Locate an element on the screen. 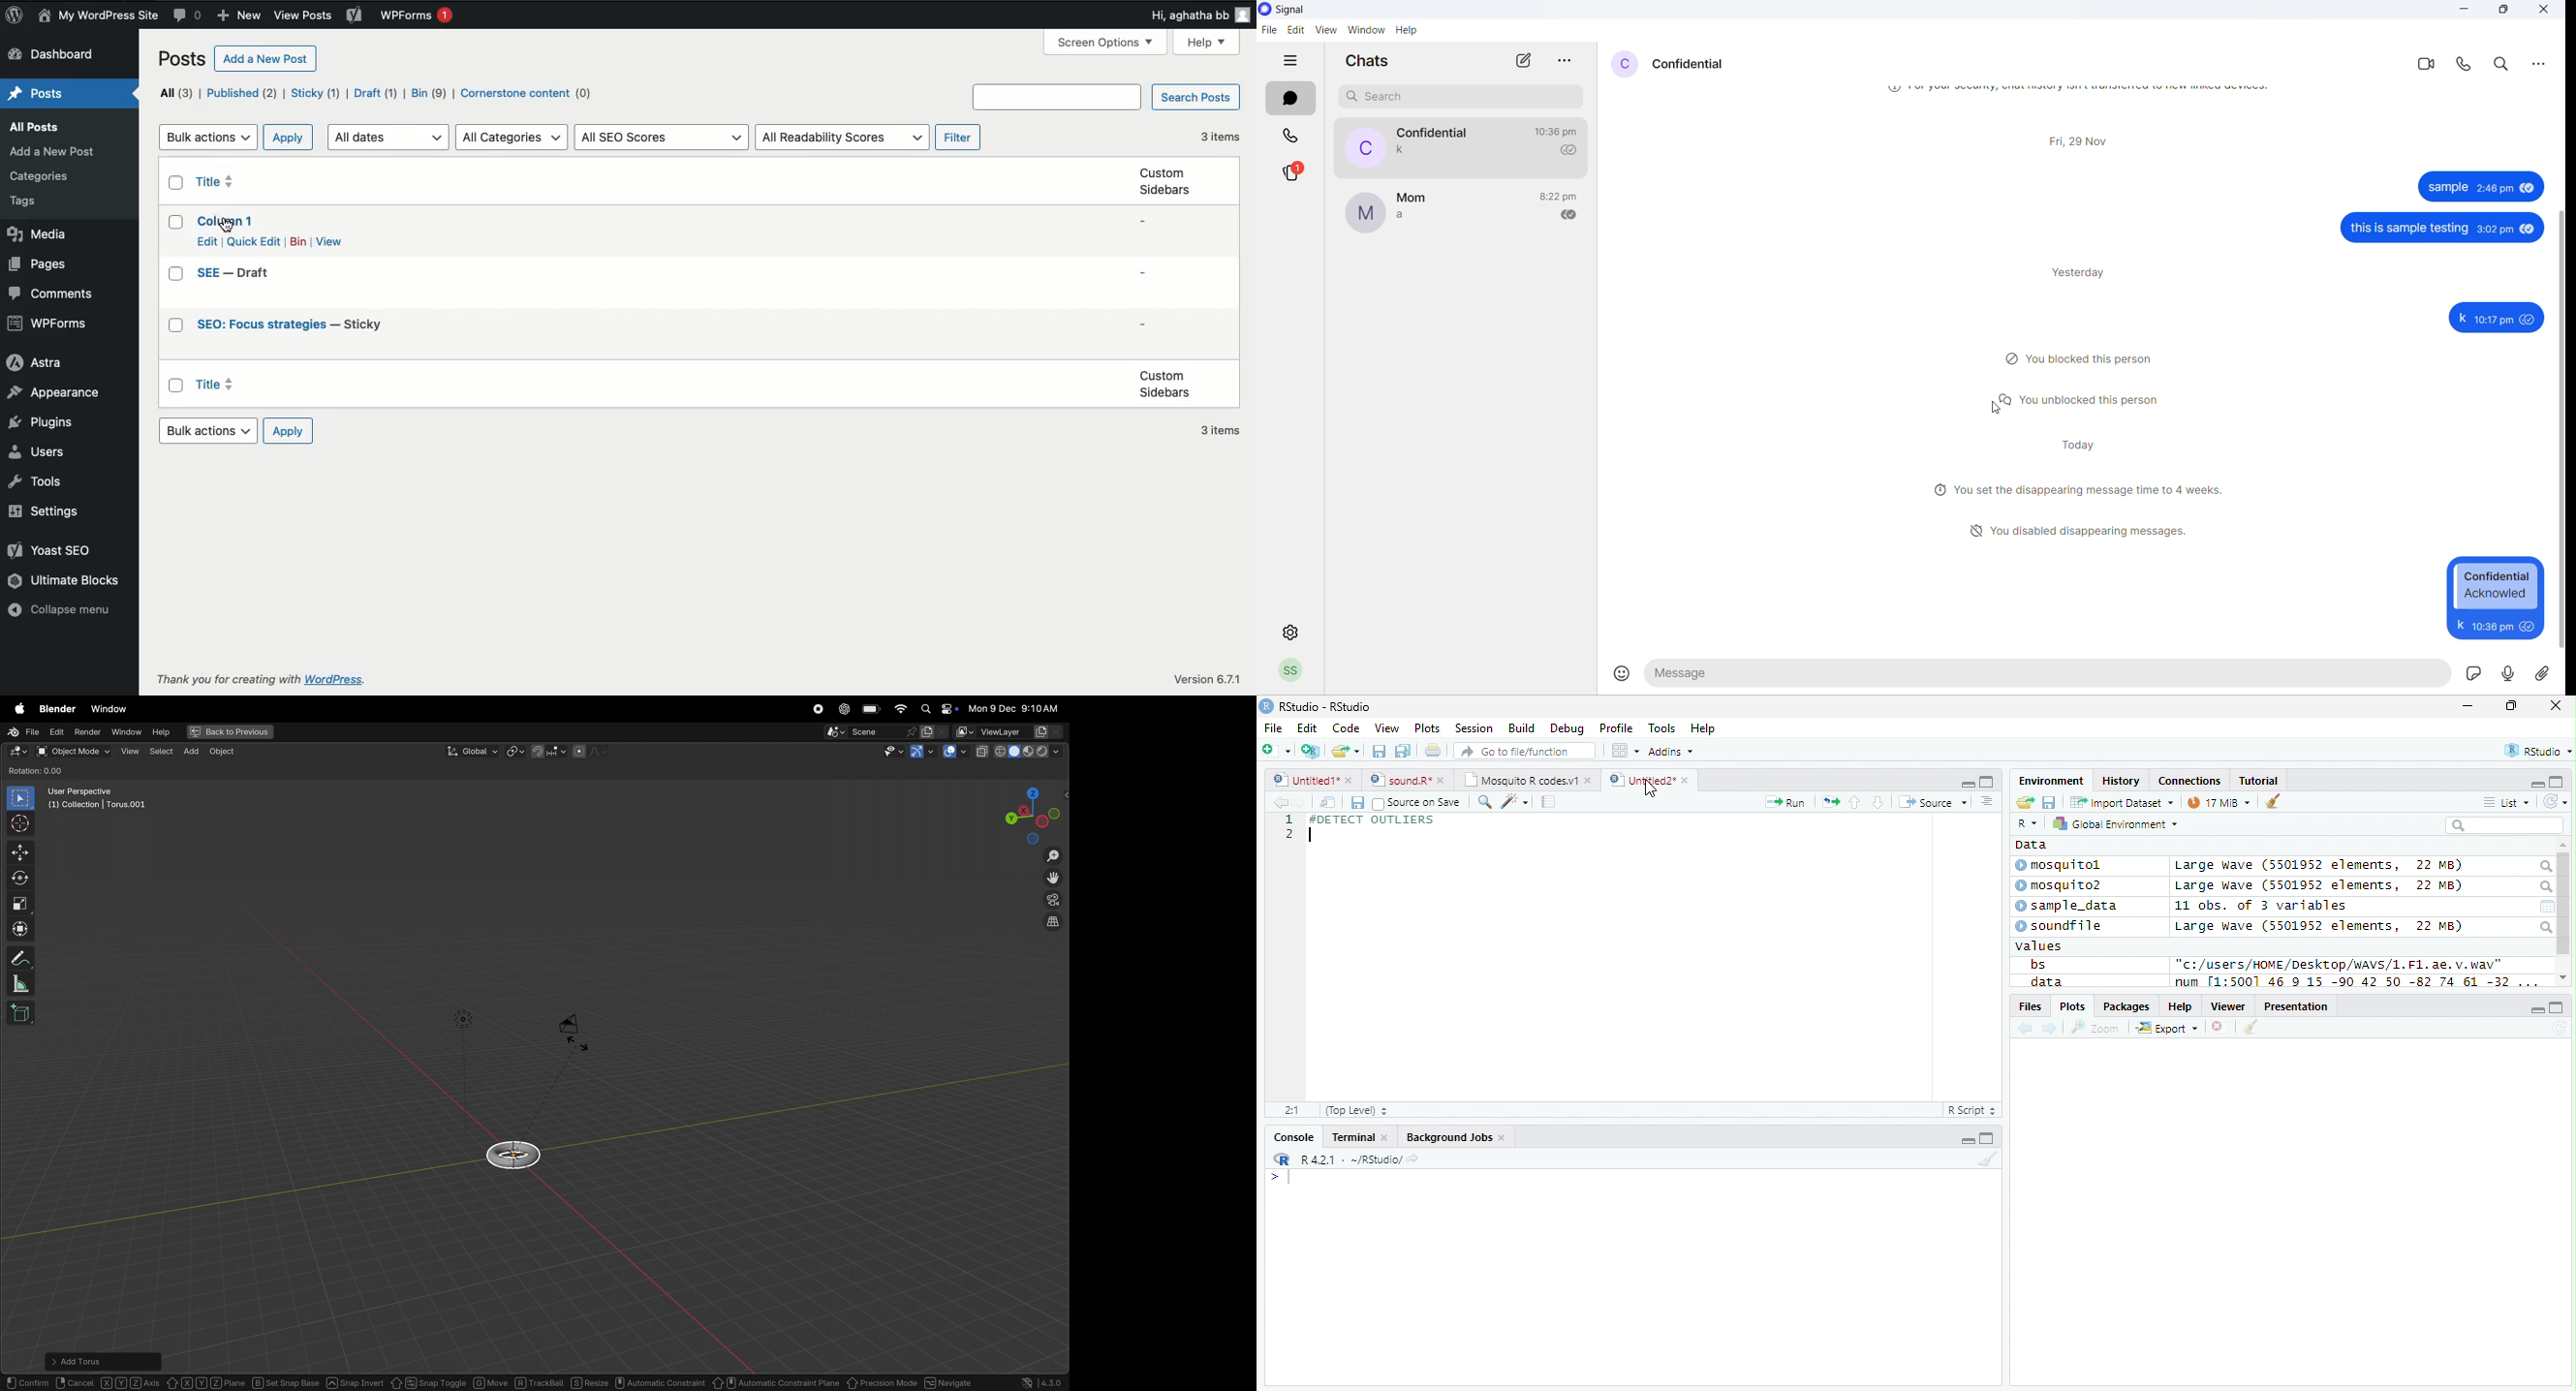 Image resolution: width=2576 pixels, height=1400 pixels. seen is located at coordinates (2528, 229).